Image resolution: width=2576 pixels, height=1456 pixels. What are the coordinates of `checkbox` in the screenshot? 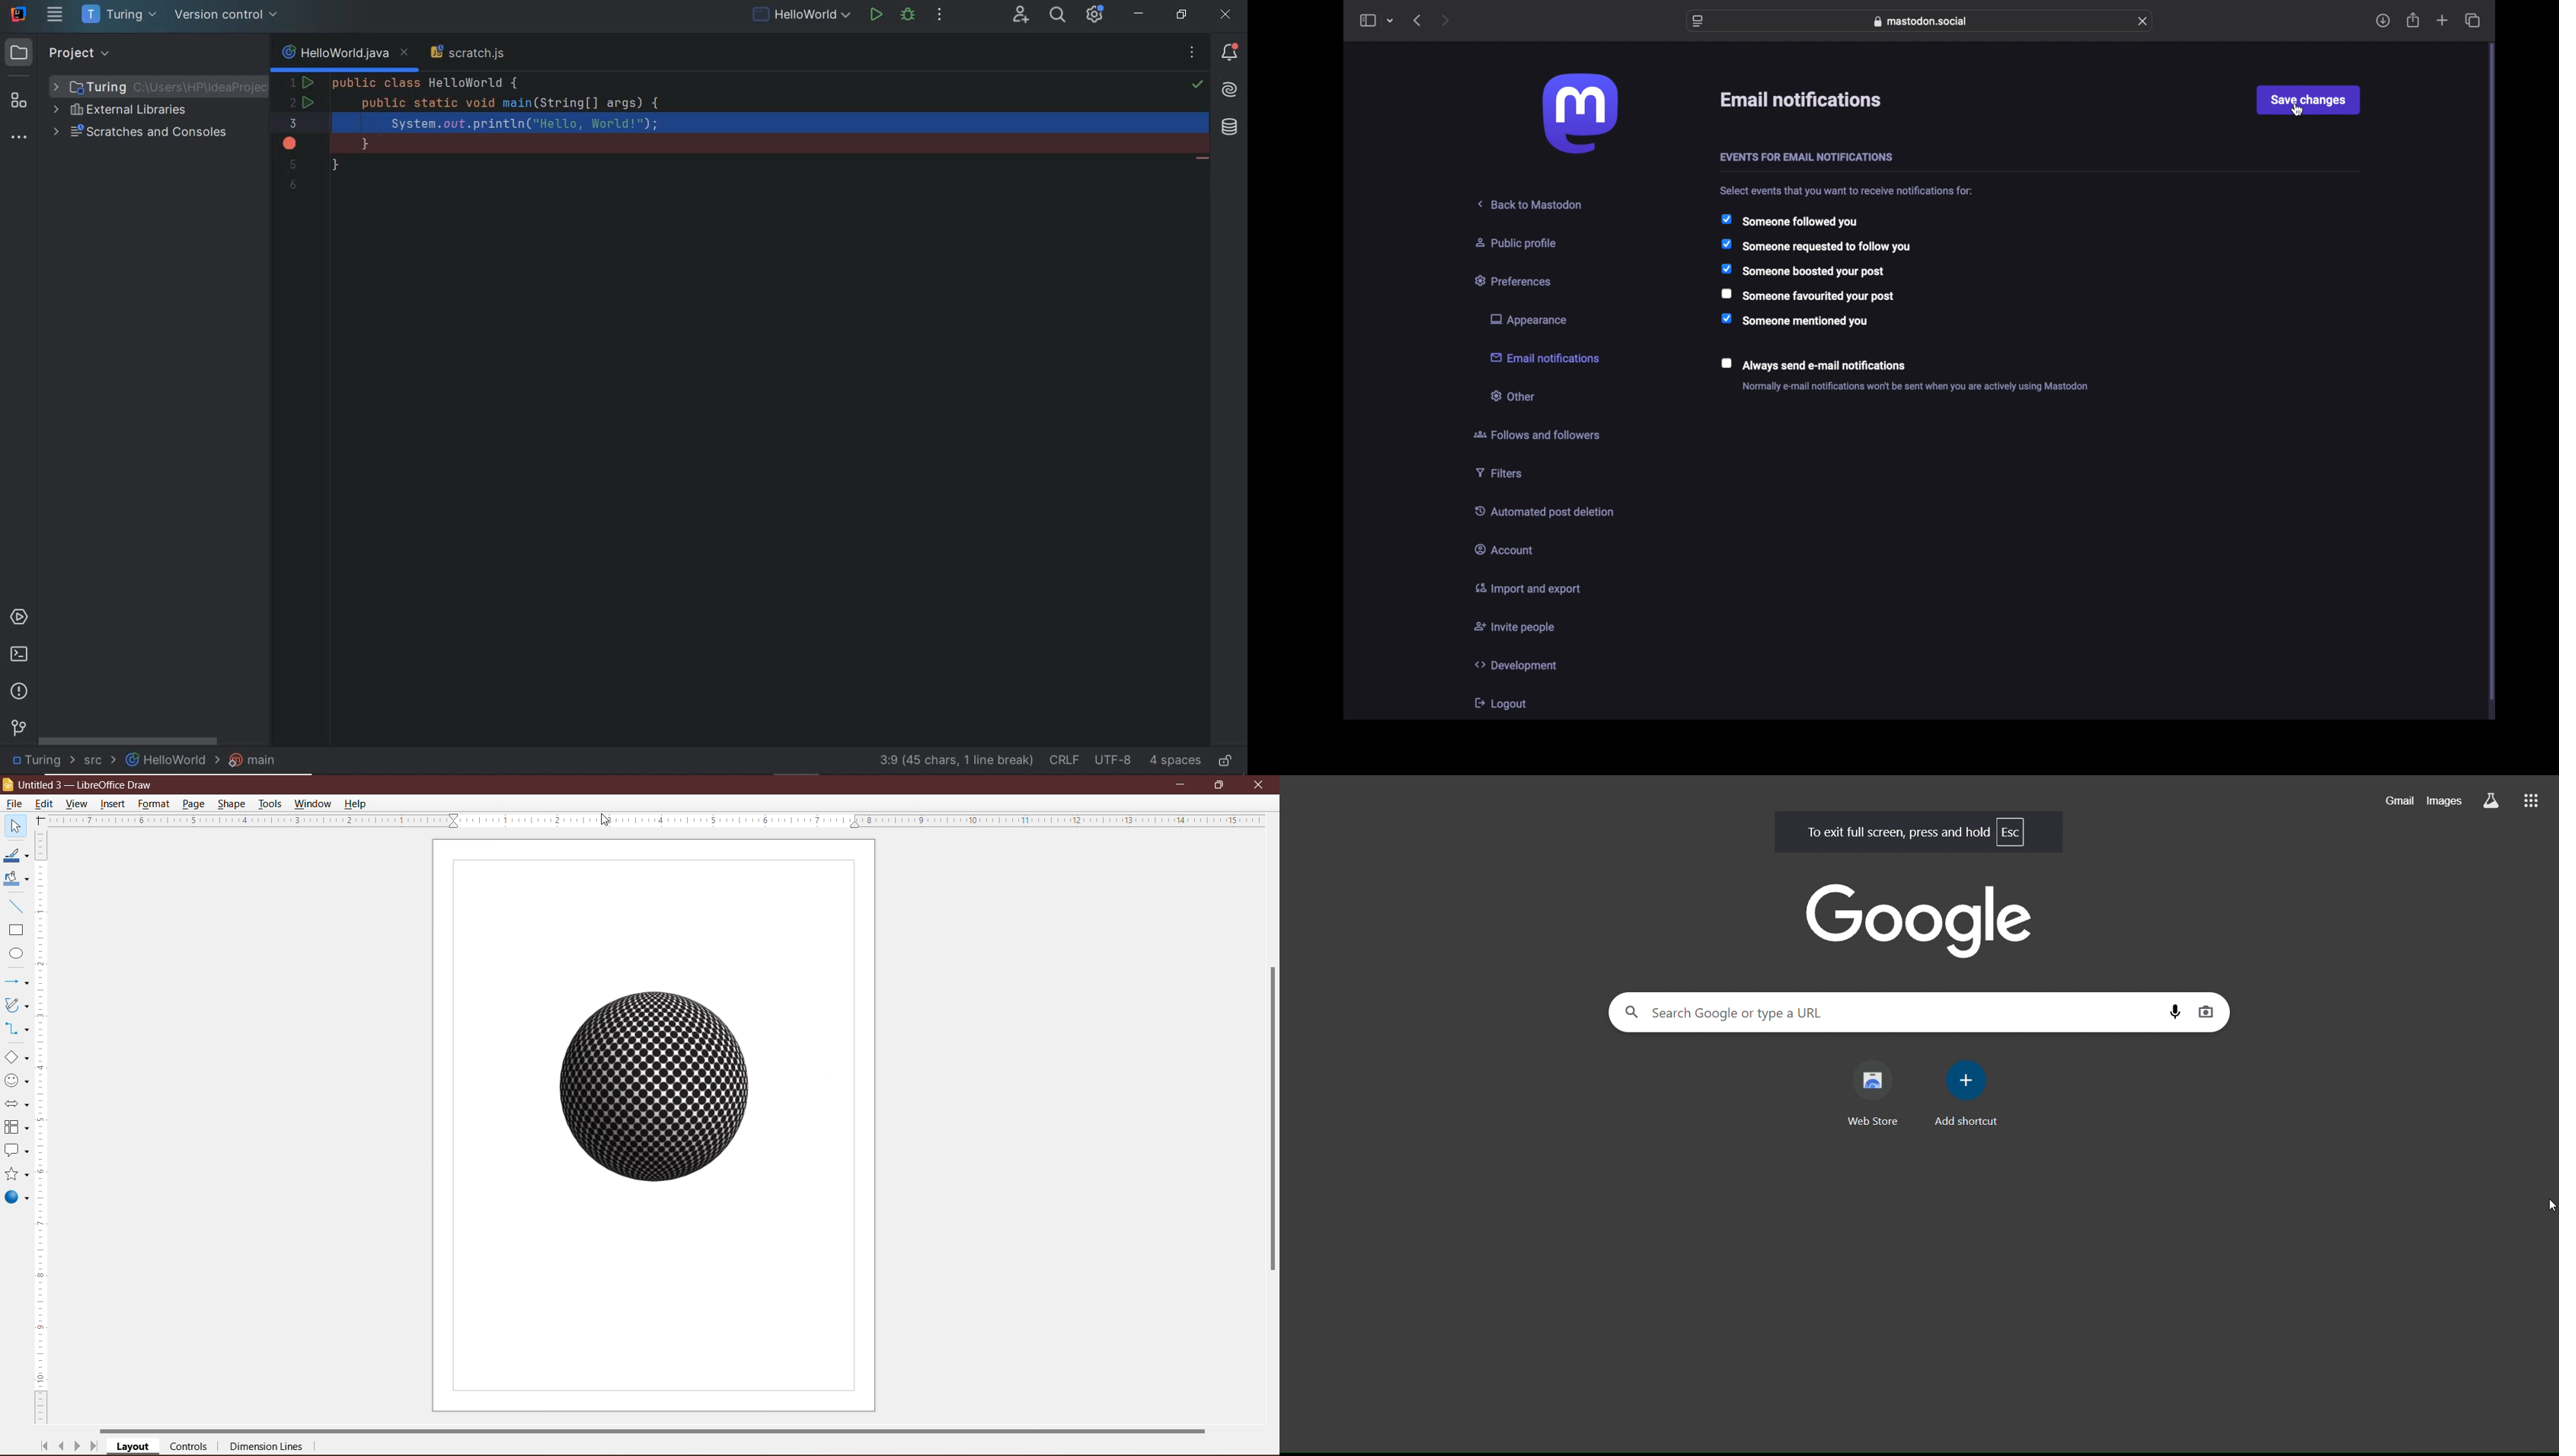 It's located at (1803, 270).